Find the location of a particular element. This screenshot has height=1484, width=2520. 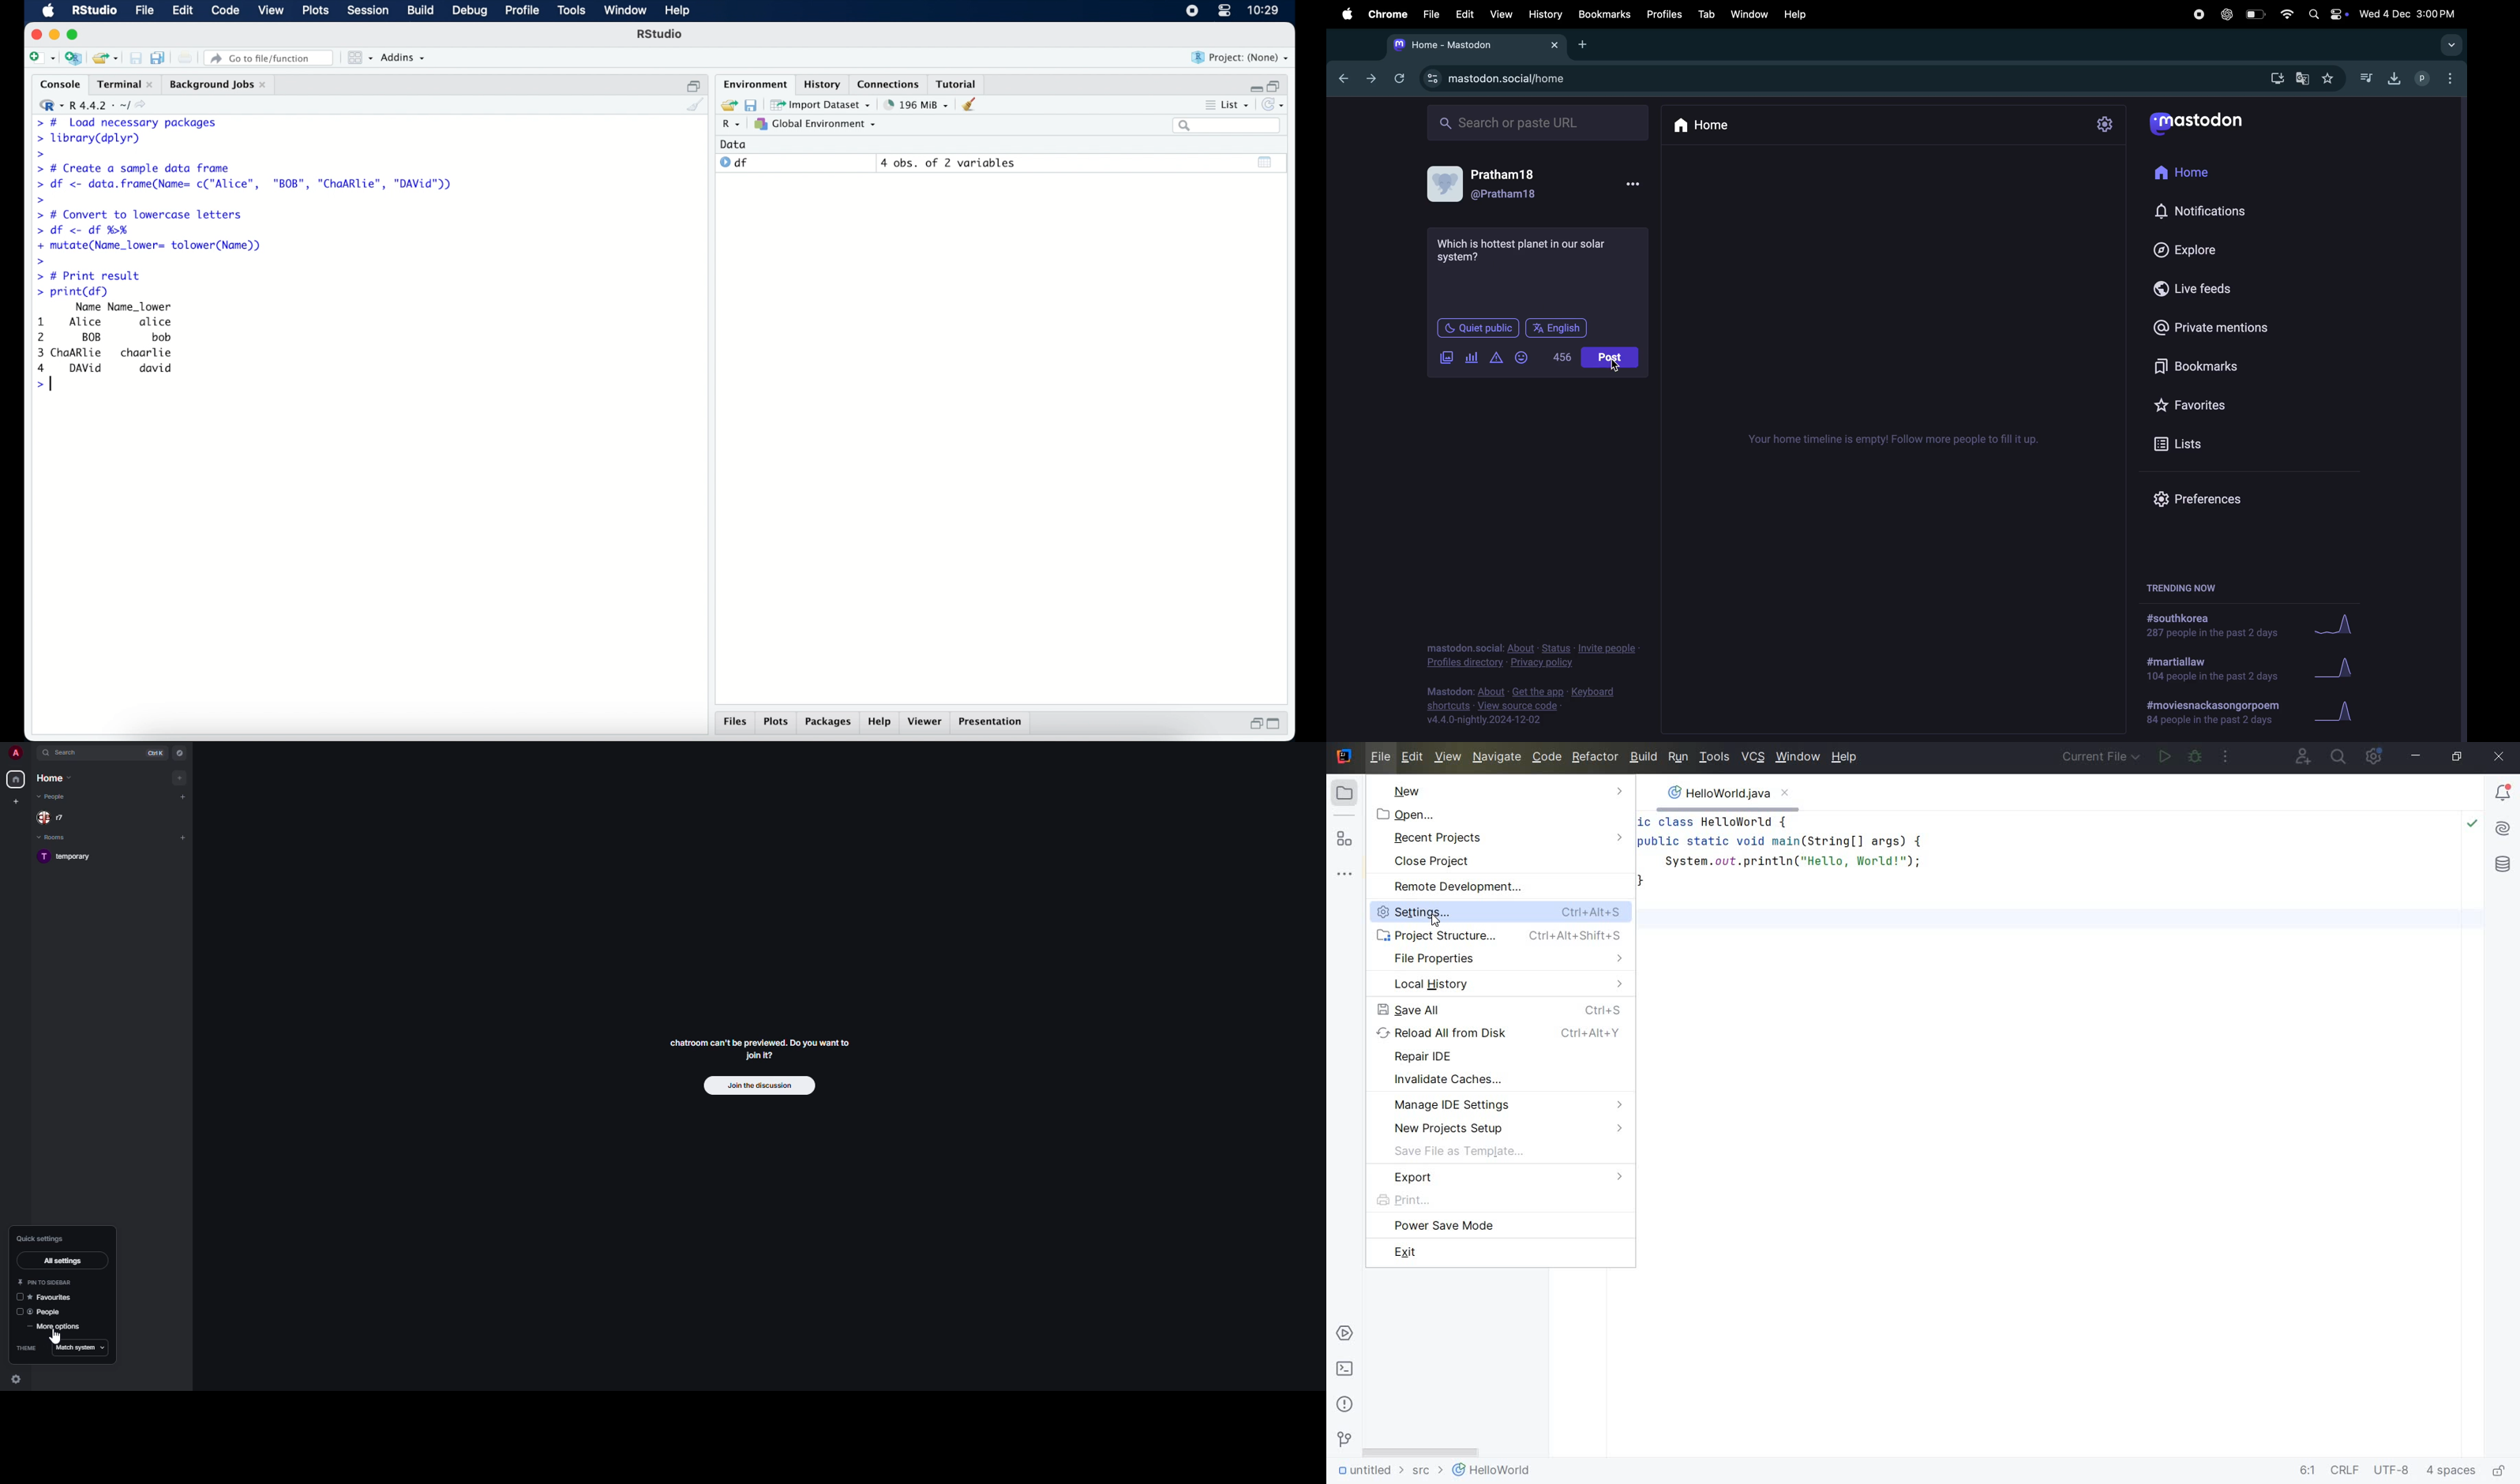

minimize is located at coordinates (54, 34).